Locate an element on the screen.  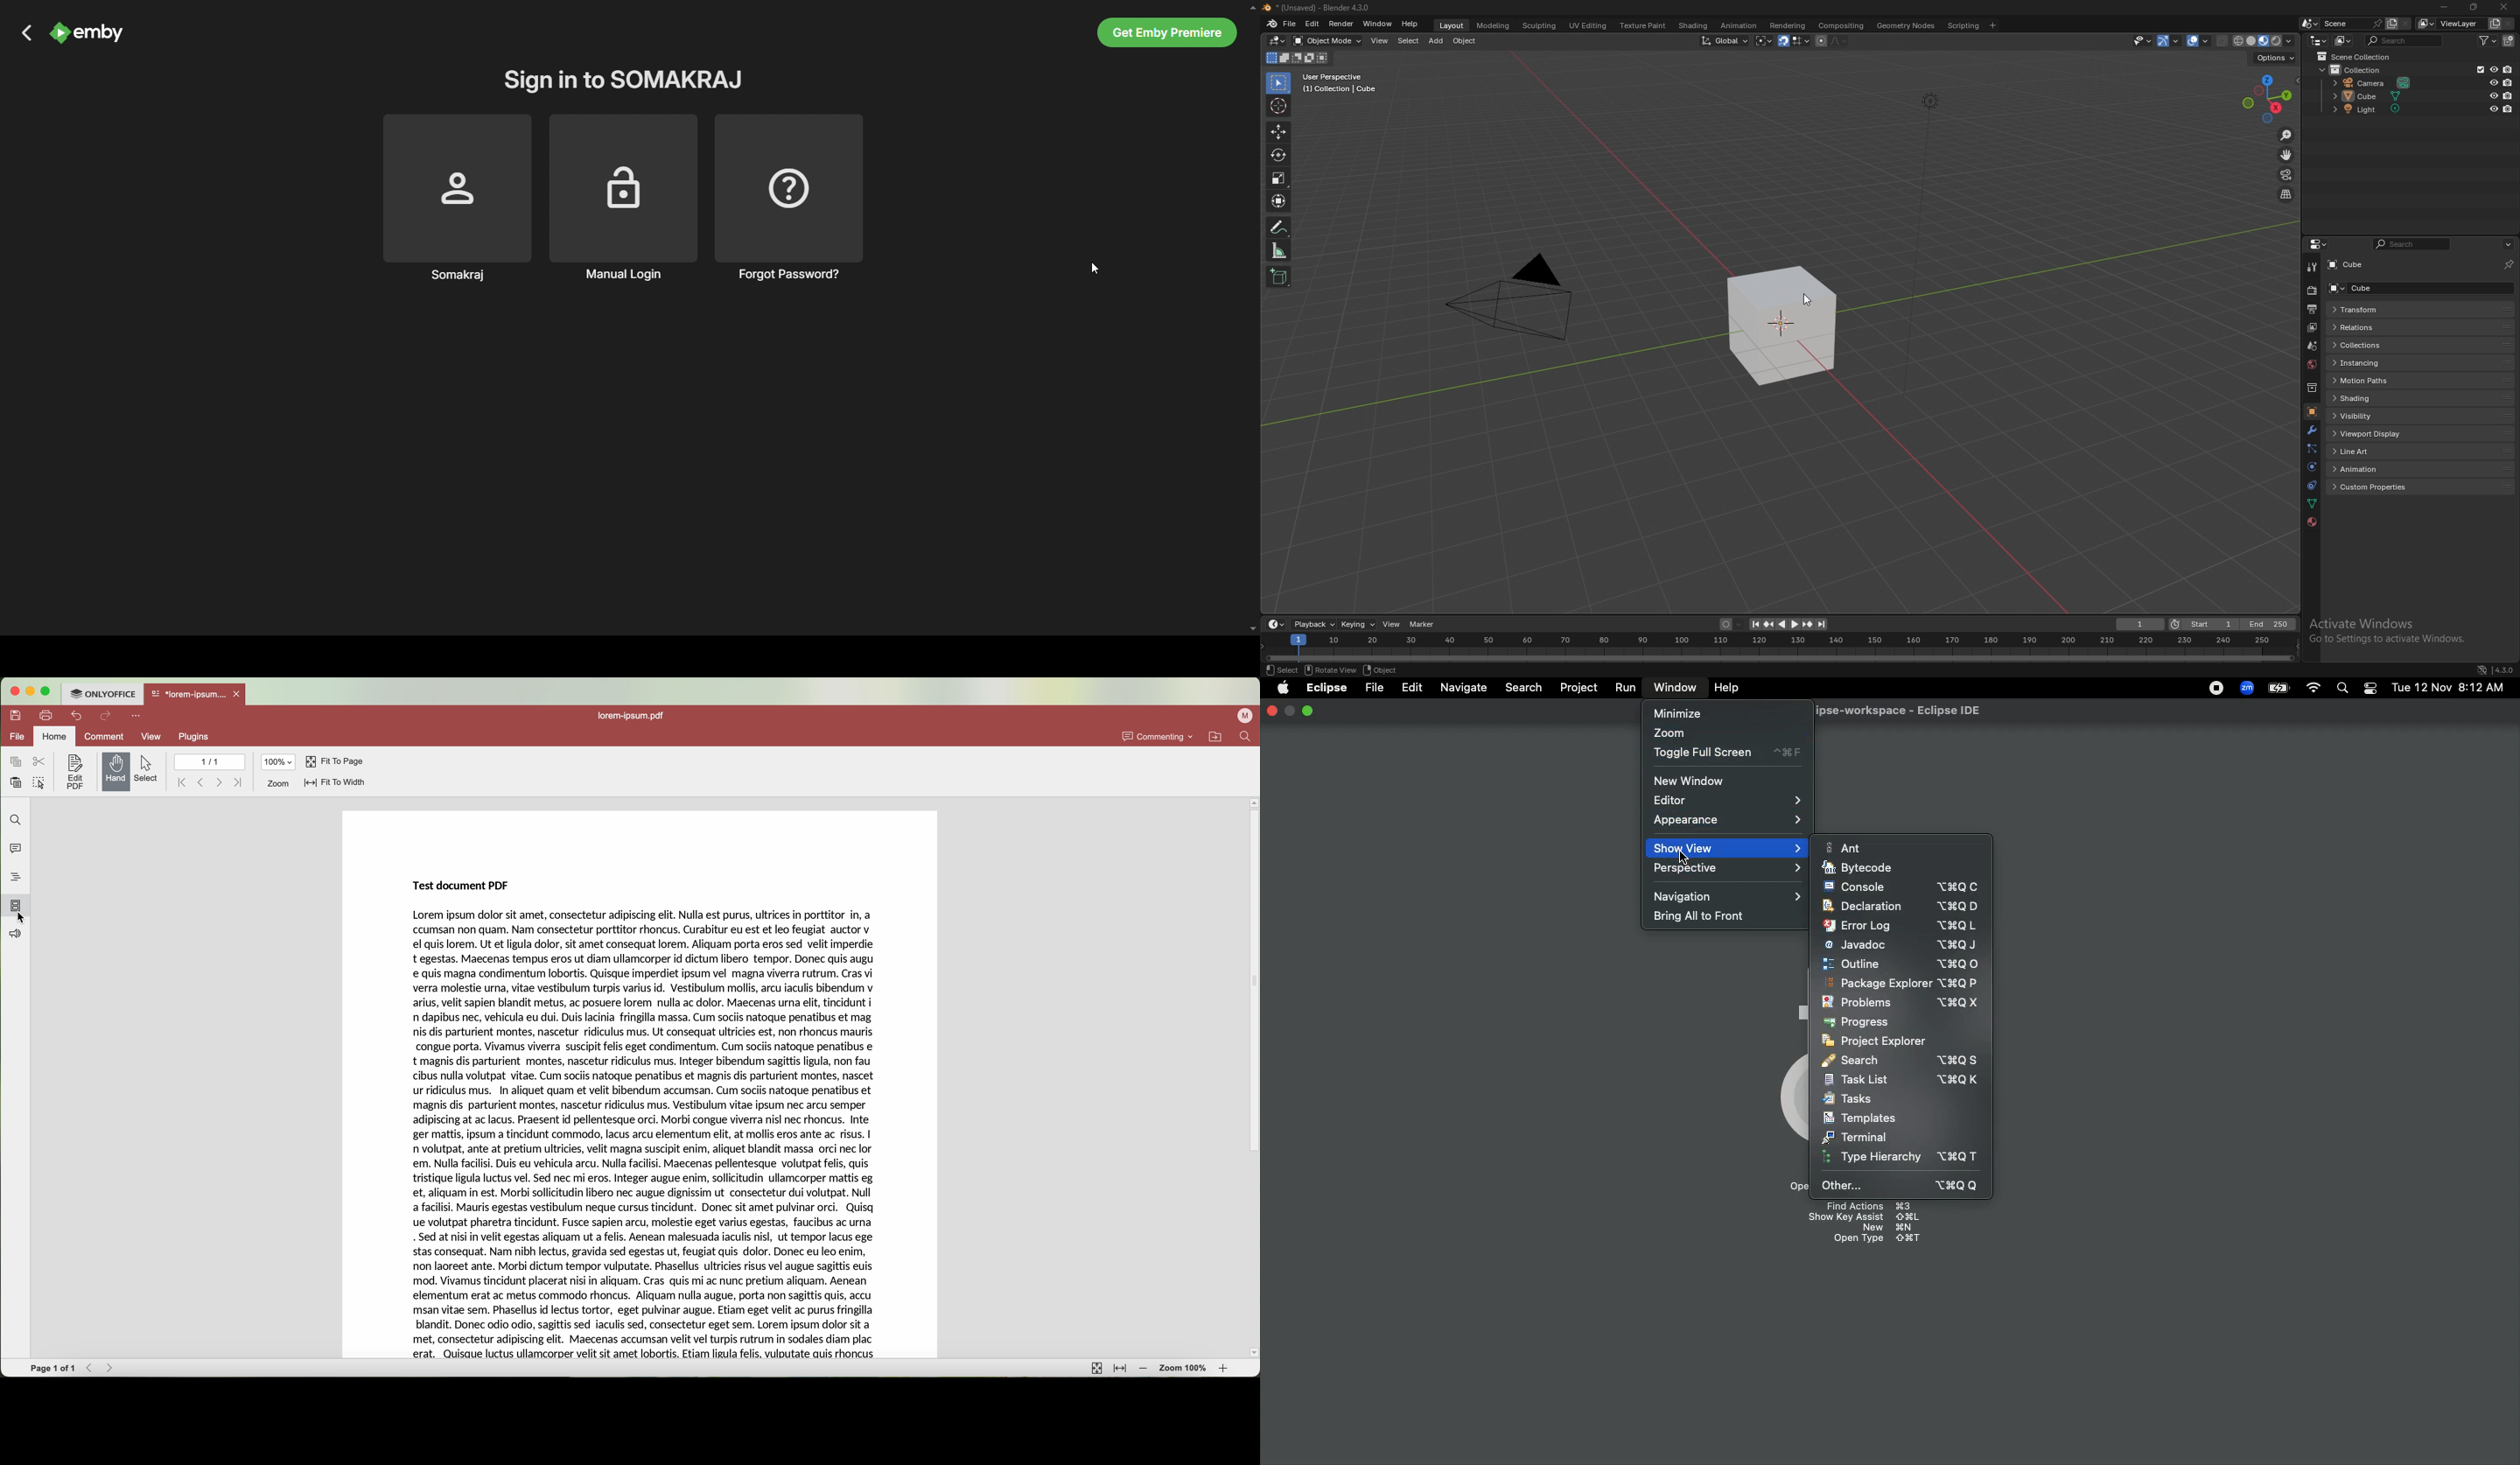
Outline is located at coordinates (1898, 965).